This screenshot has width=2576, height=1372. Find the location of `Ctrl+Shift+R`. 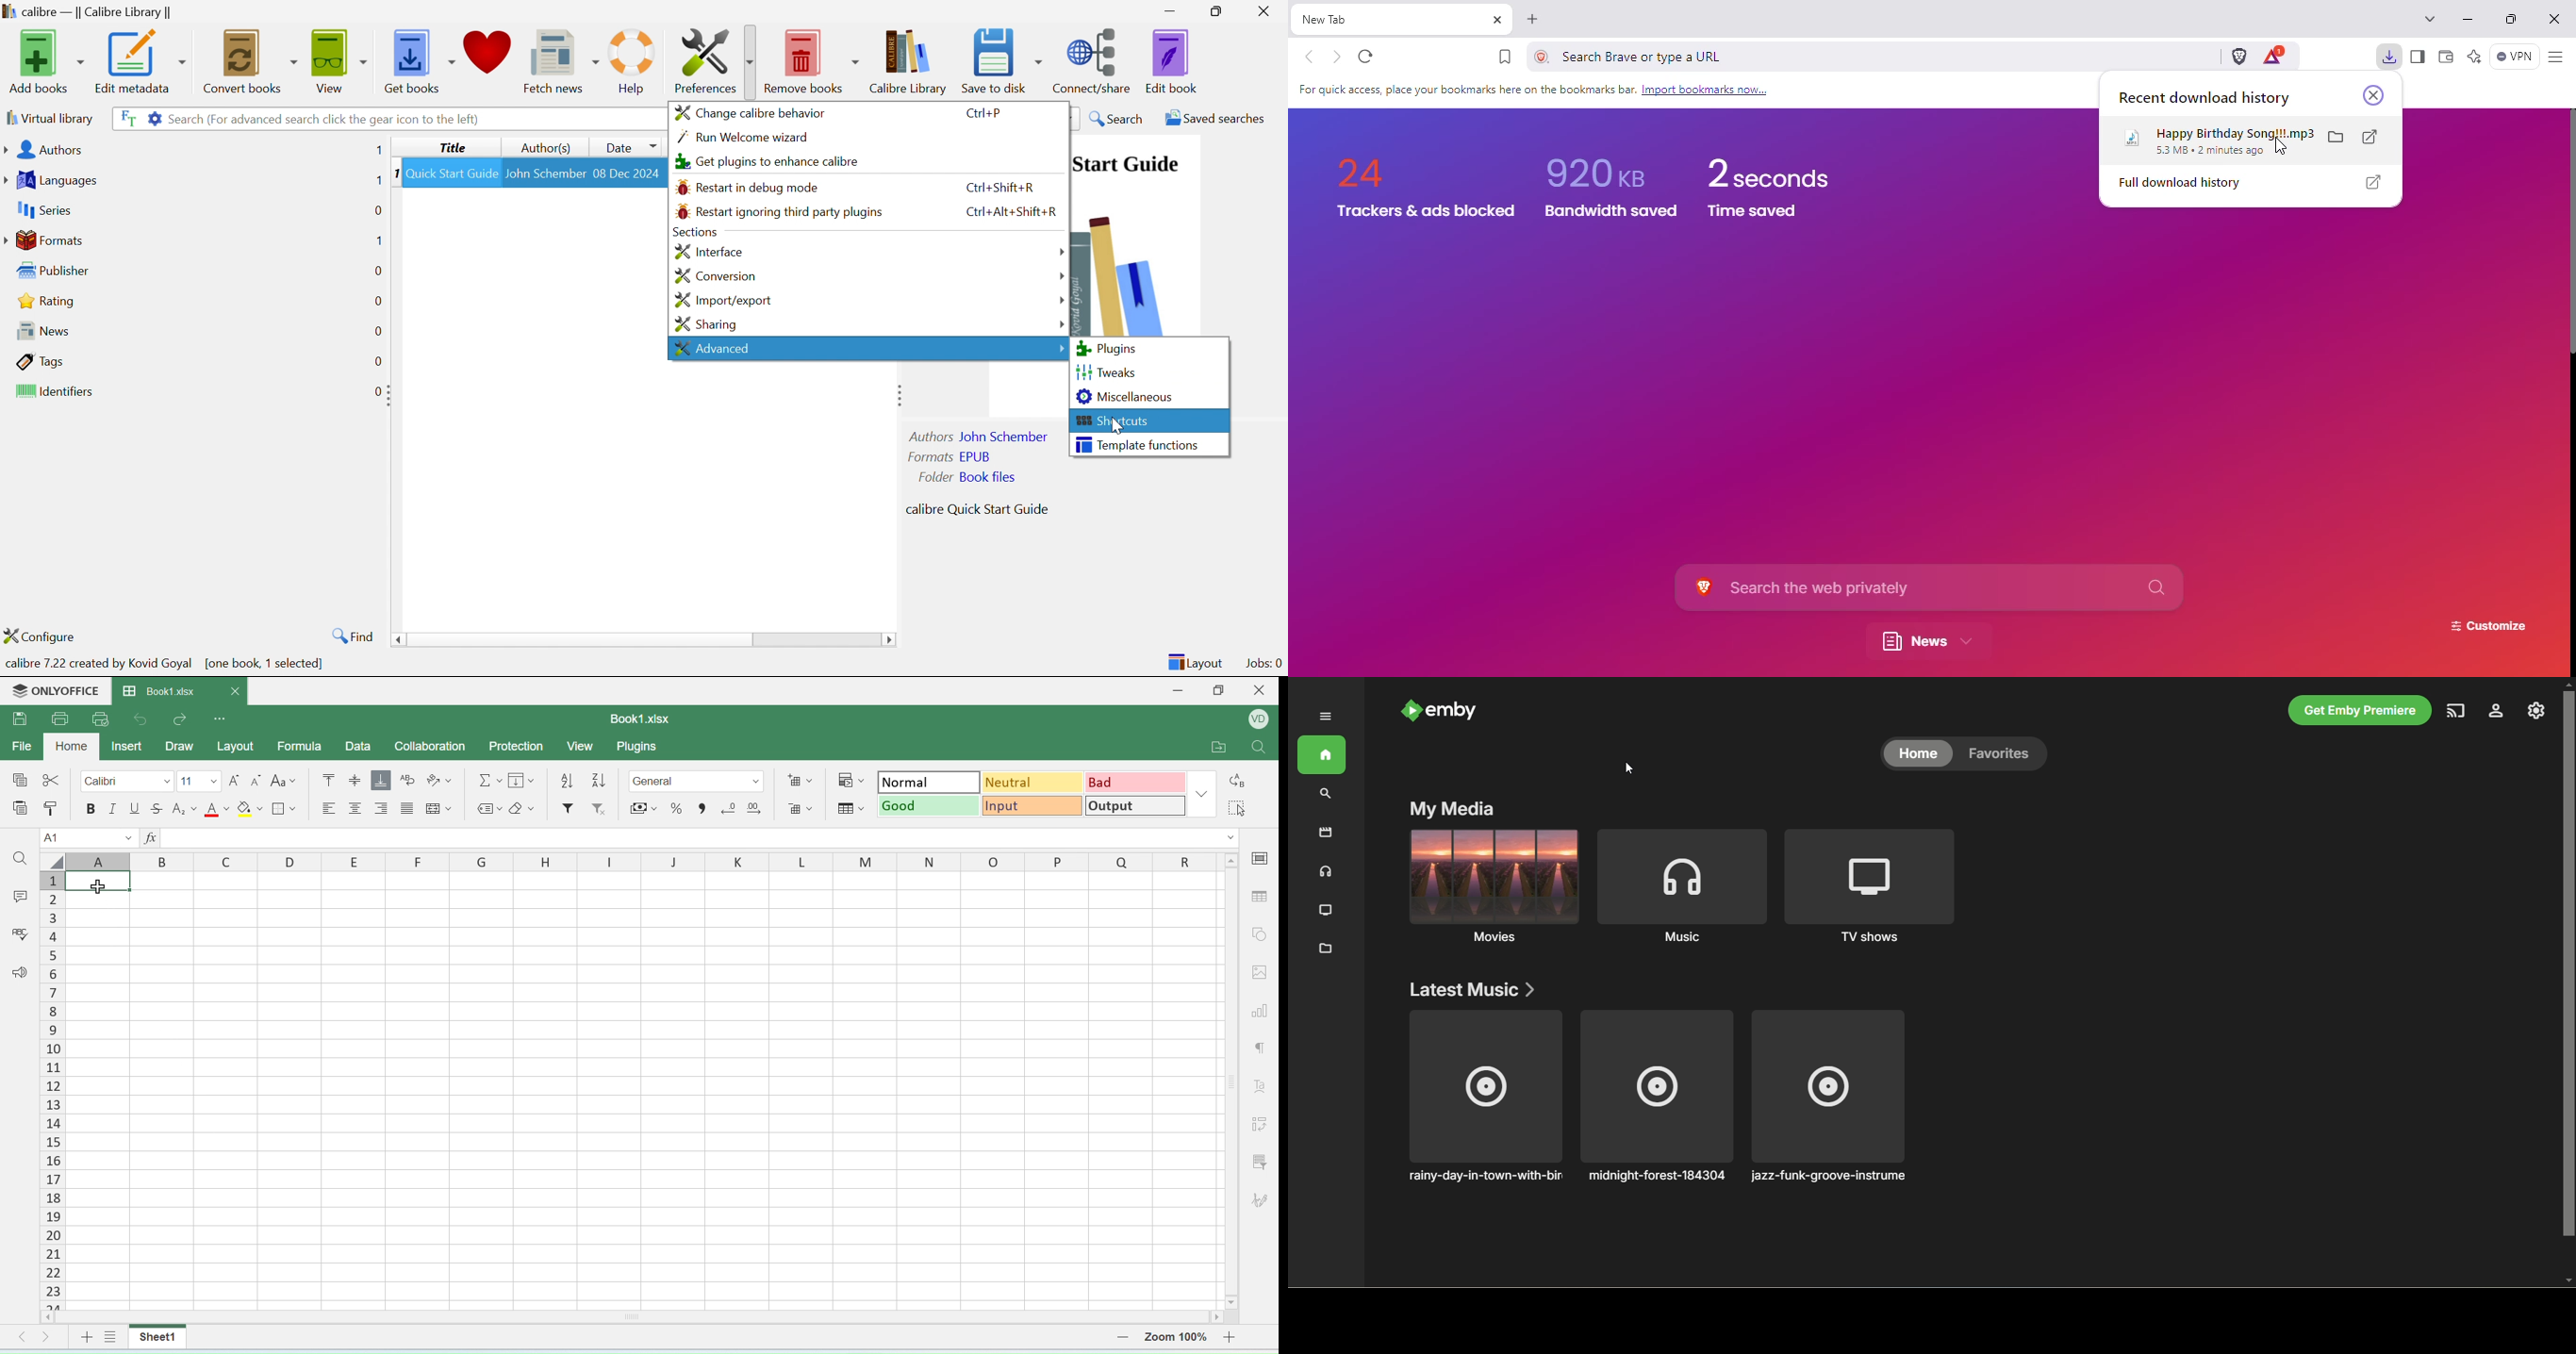

Ctrl+Shift+R is located at coordinates (995, 187).